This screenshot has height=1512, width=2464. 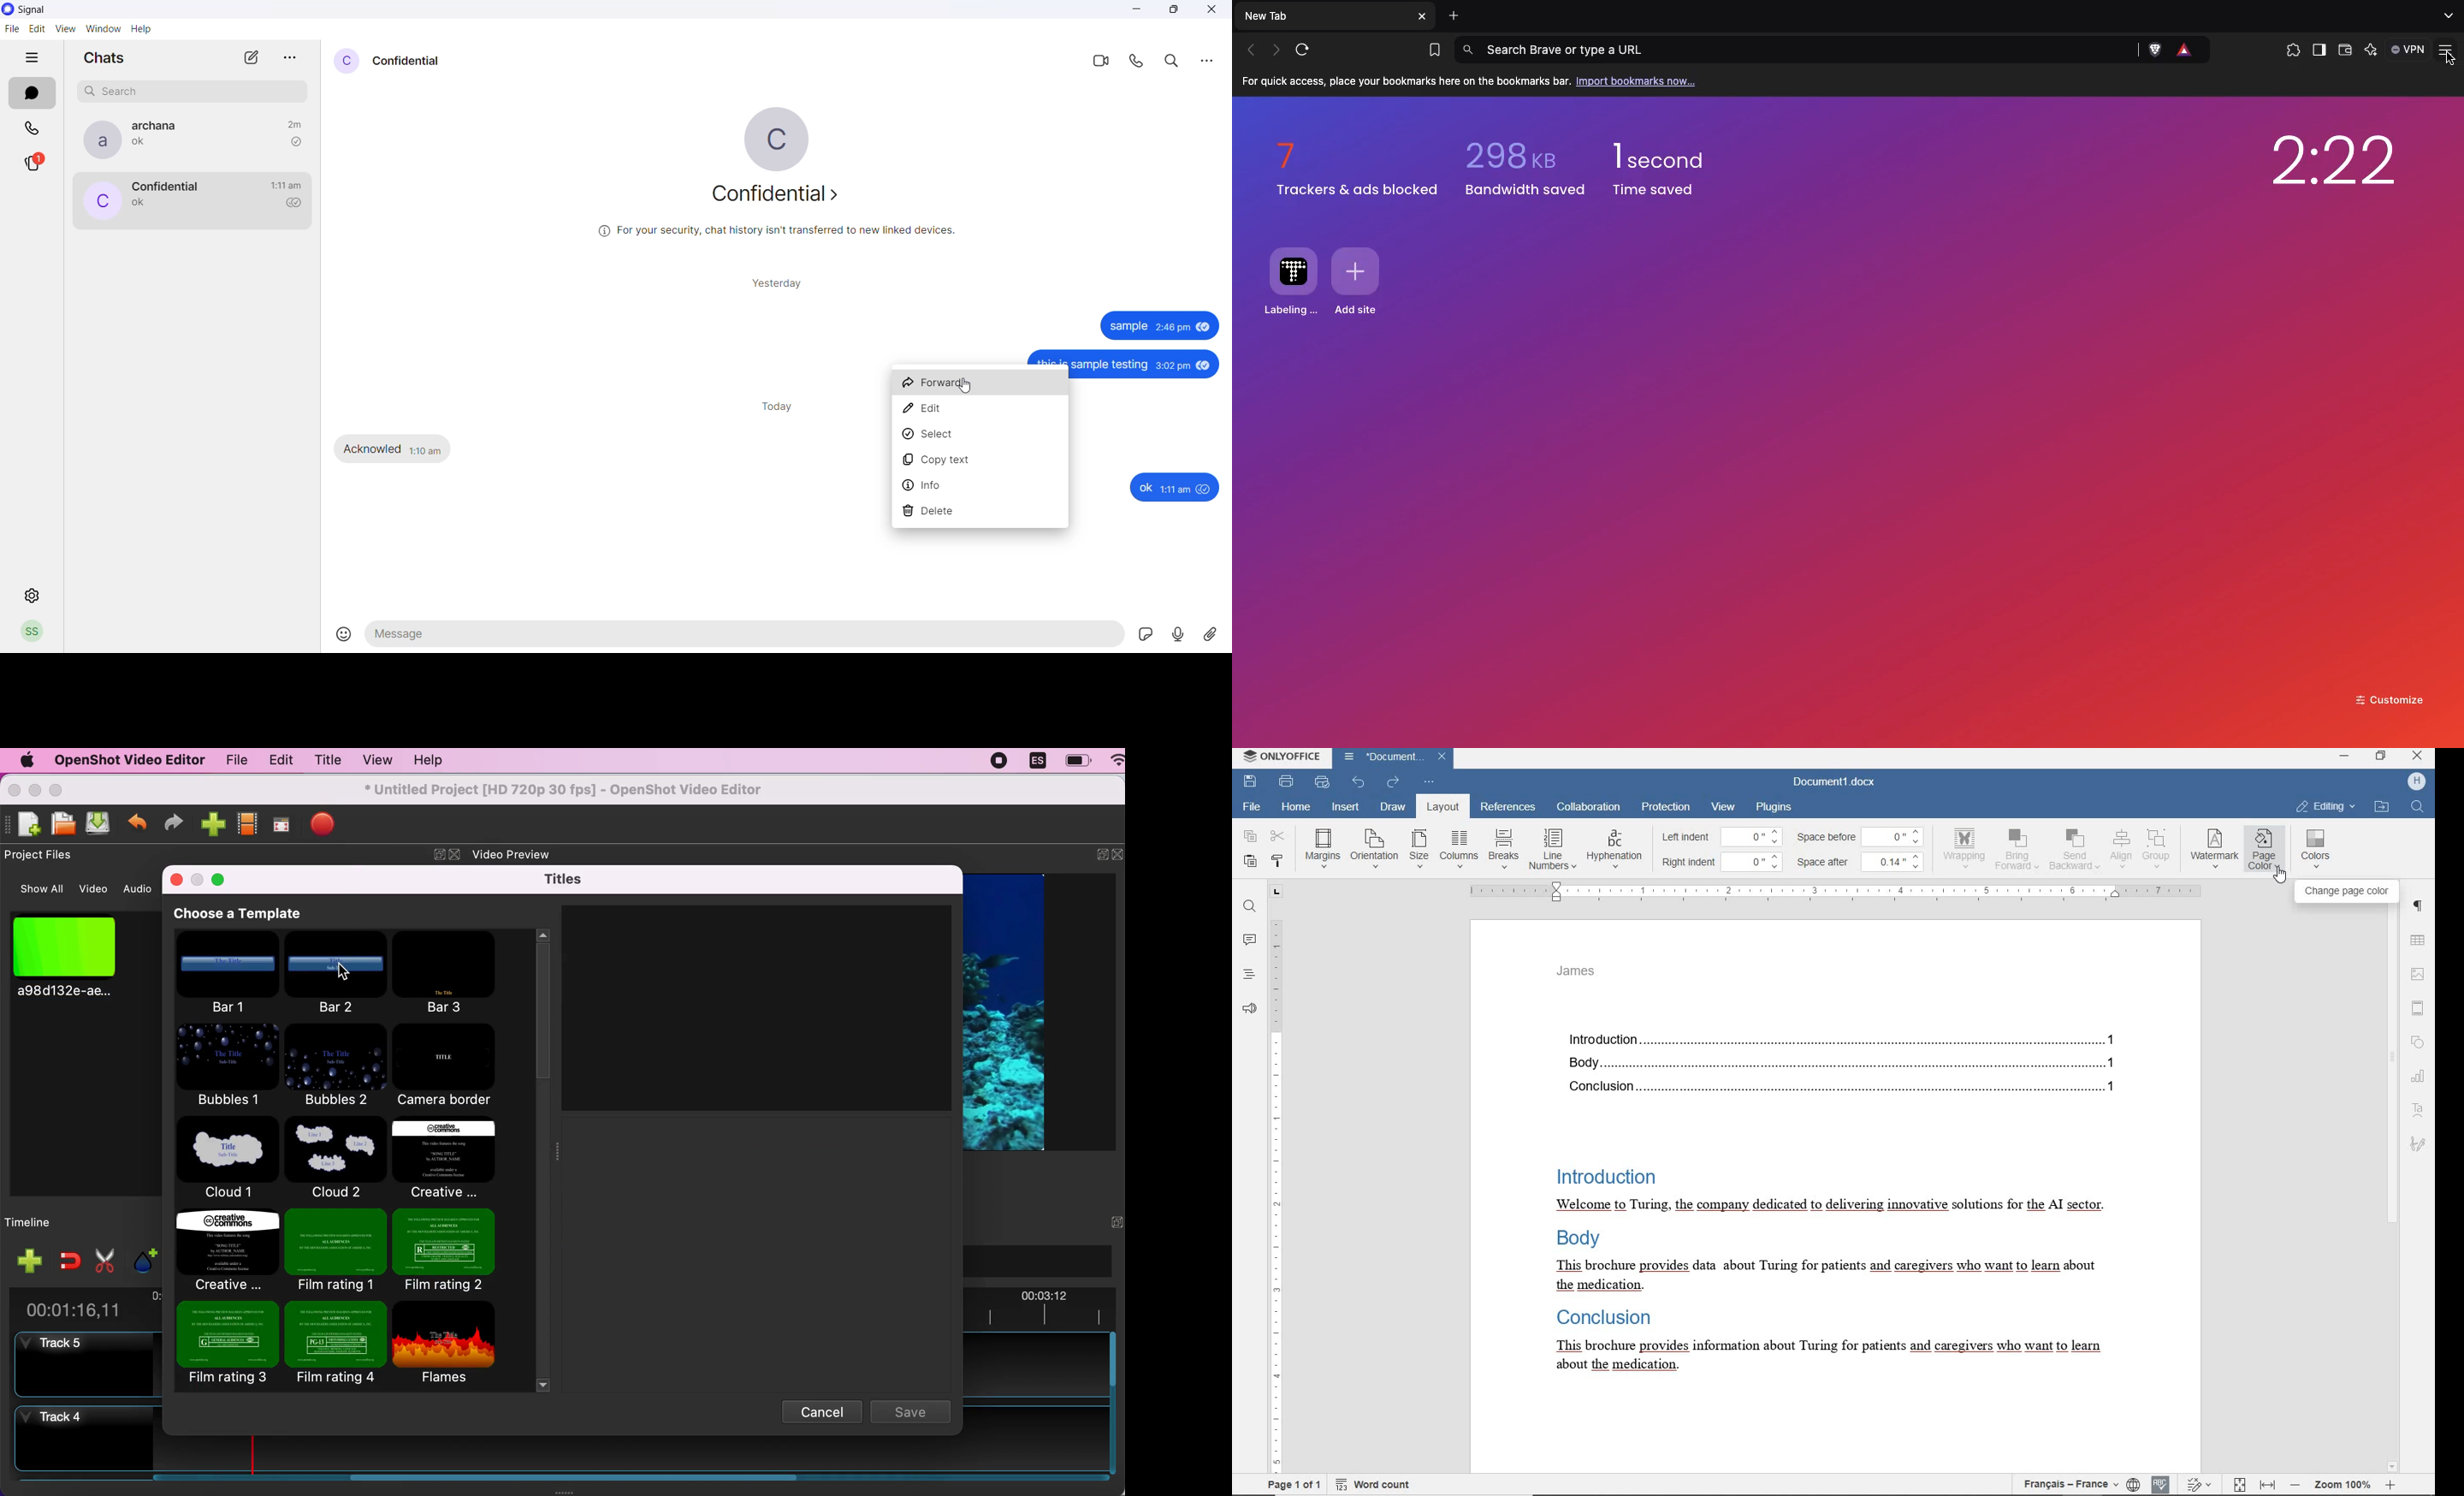 What do you see at coordinates (141, 1259) in the screenshot?
I see `add marker` at bounding box center [141, 1259].